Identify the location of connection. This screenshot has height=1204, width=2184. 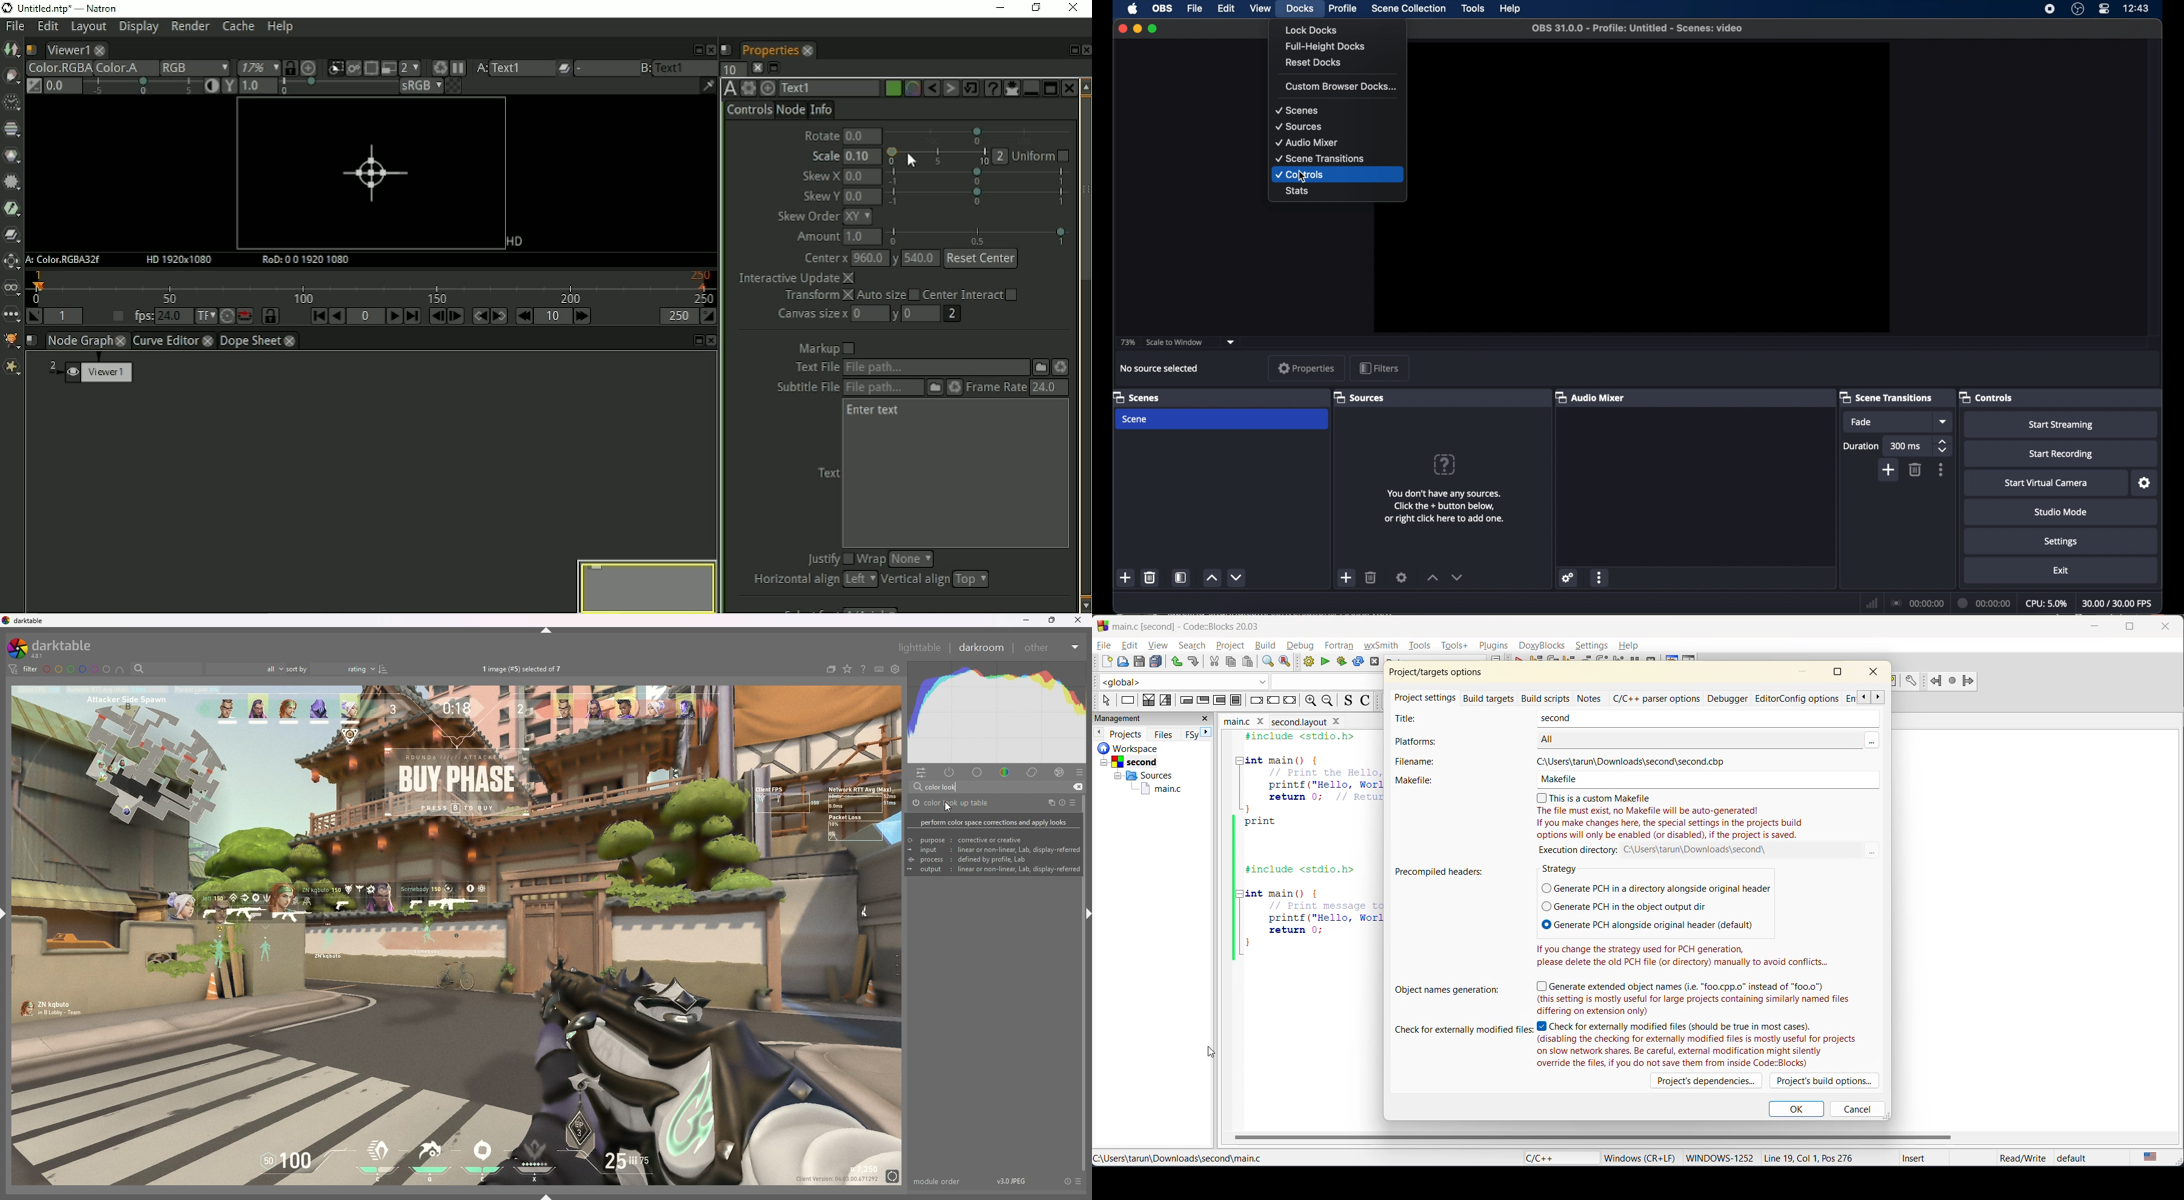
(1919, 603).